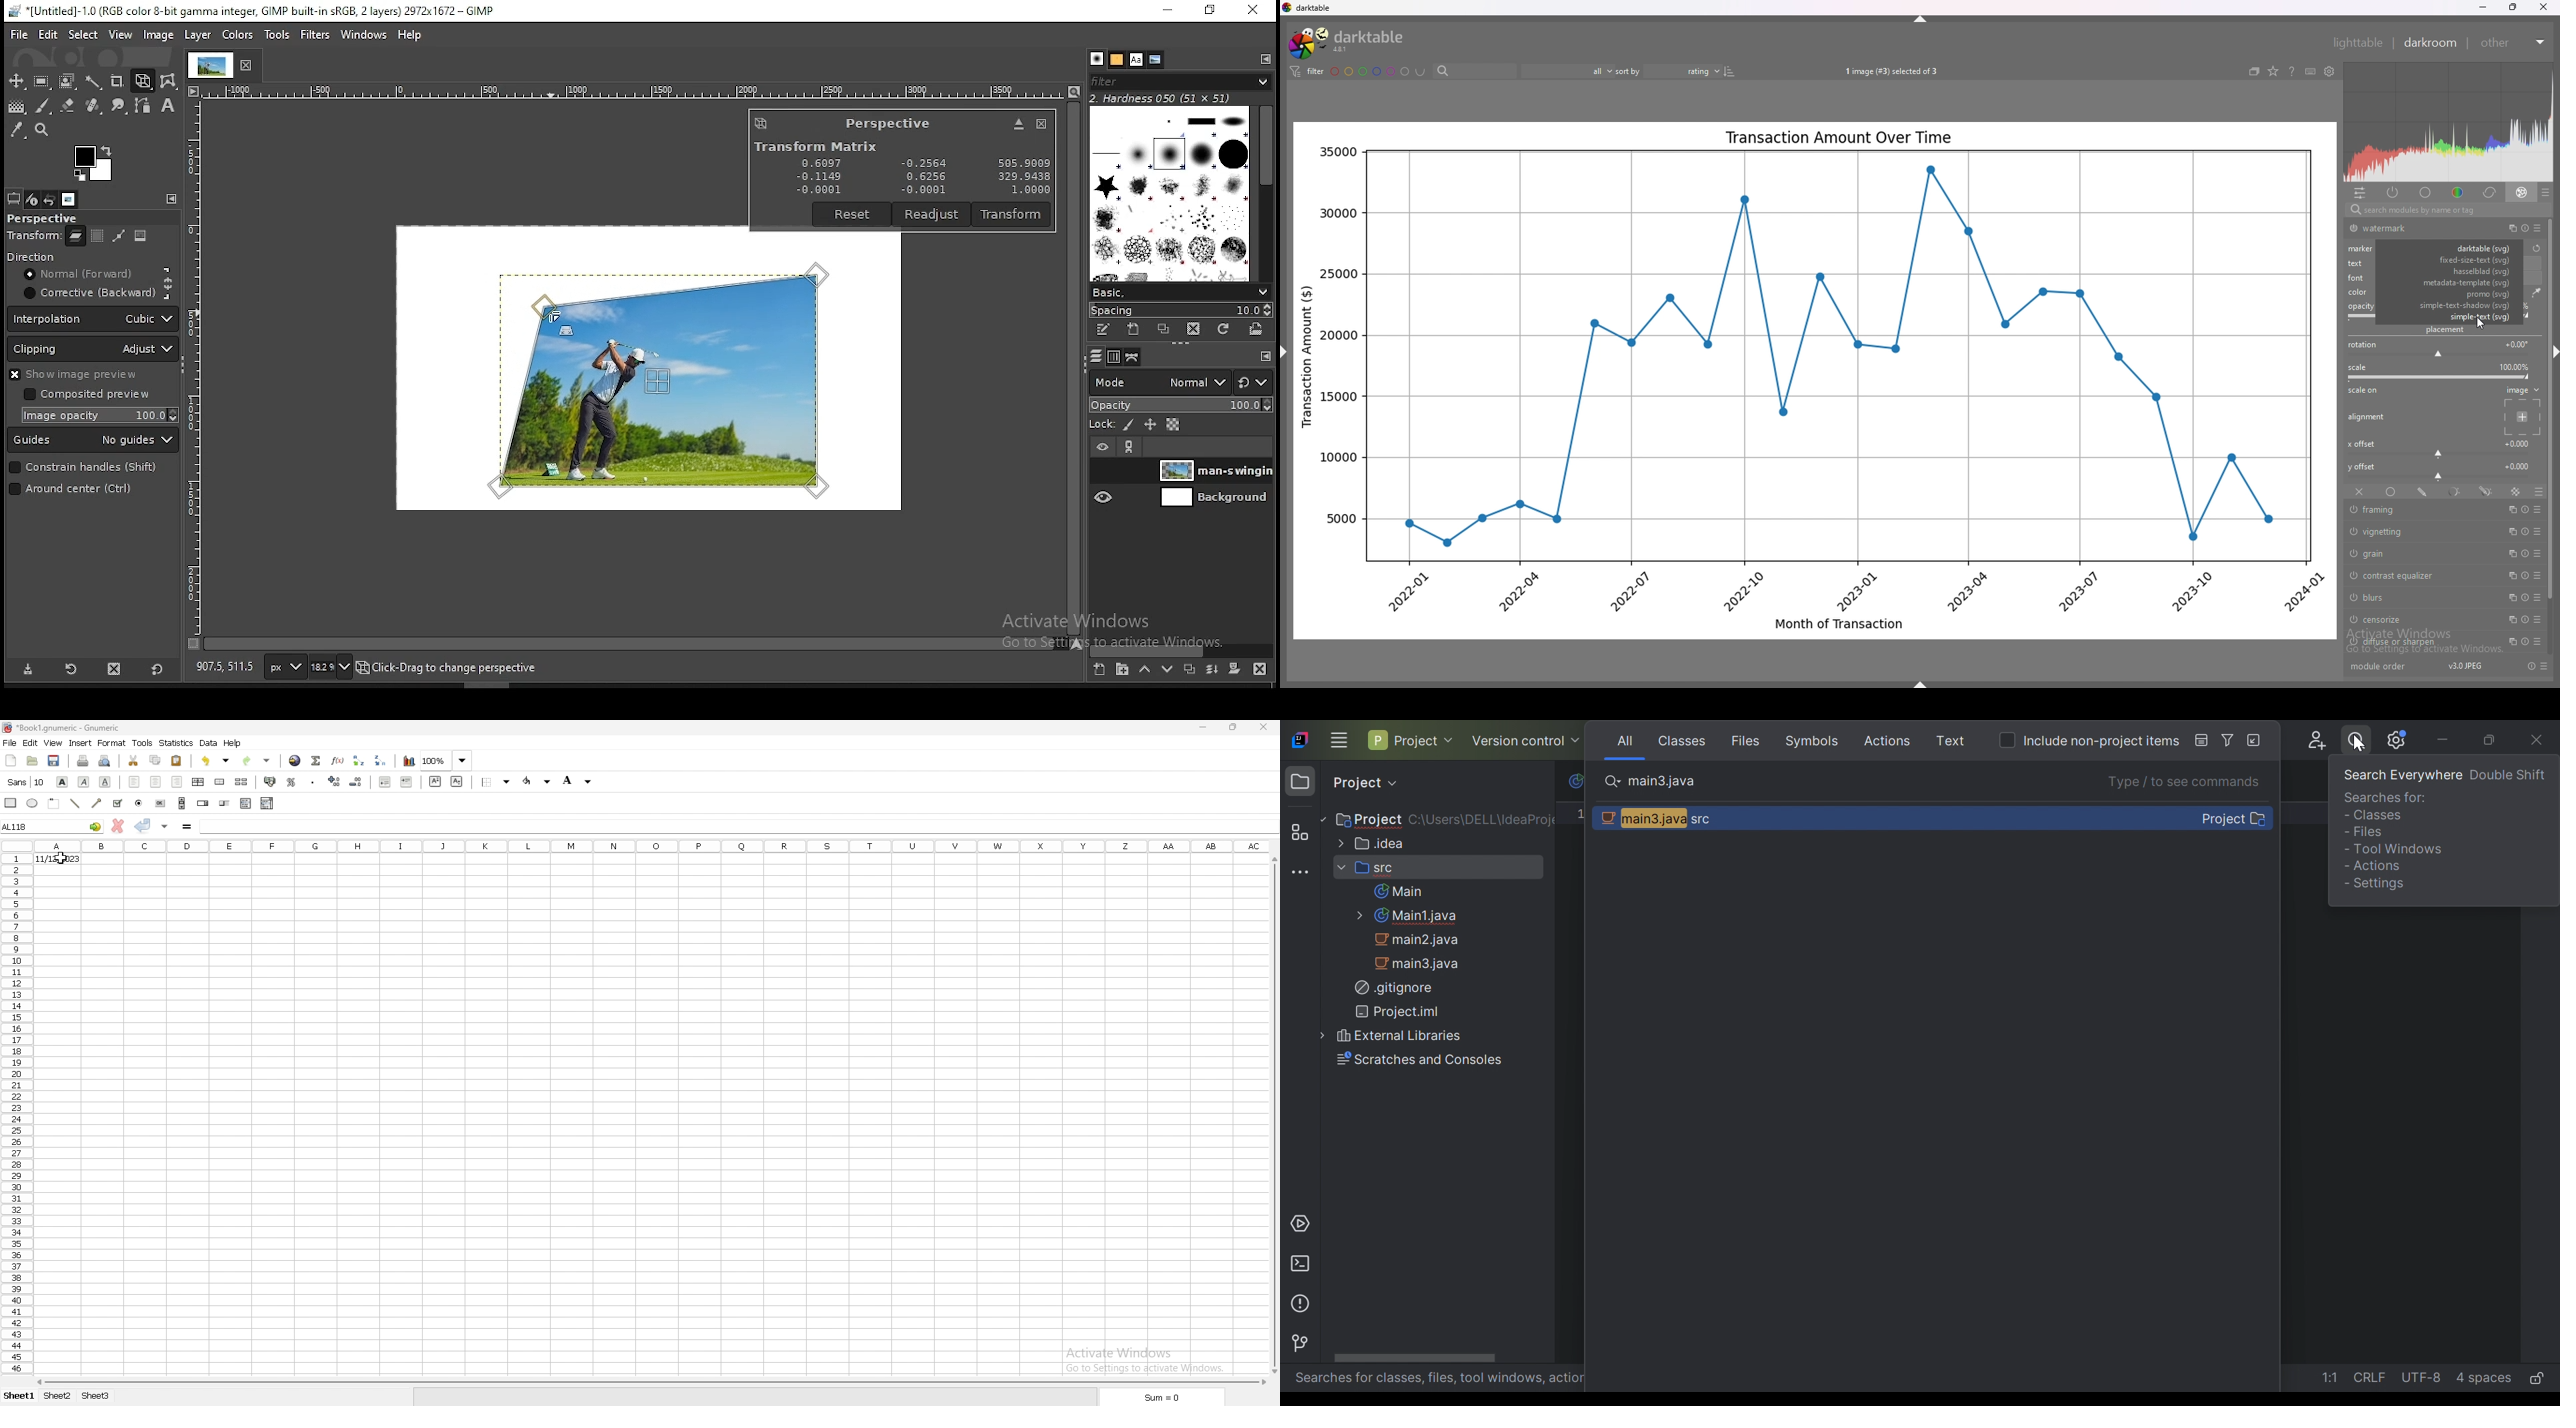  What do you see at coordinates (1040, 124) in the screenshot?
I see `close window` at bounding box center [1040, 124].